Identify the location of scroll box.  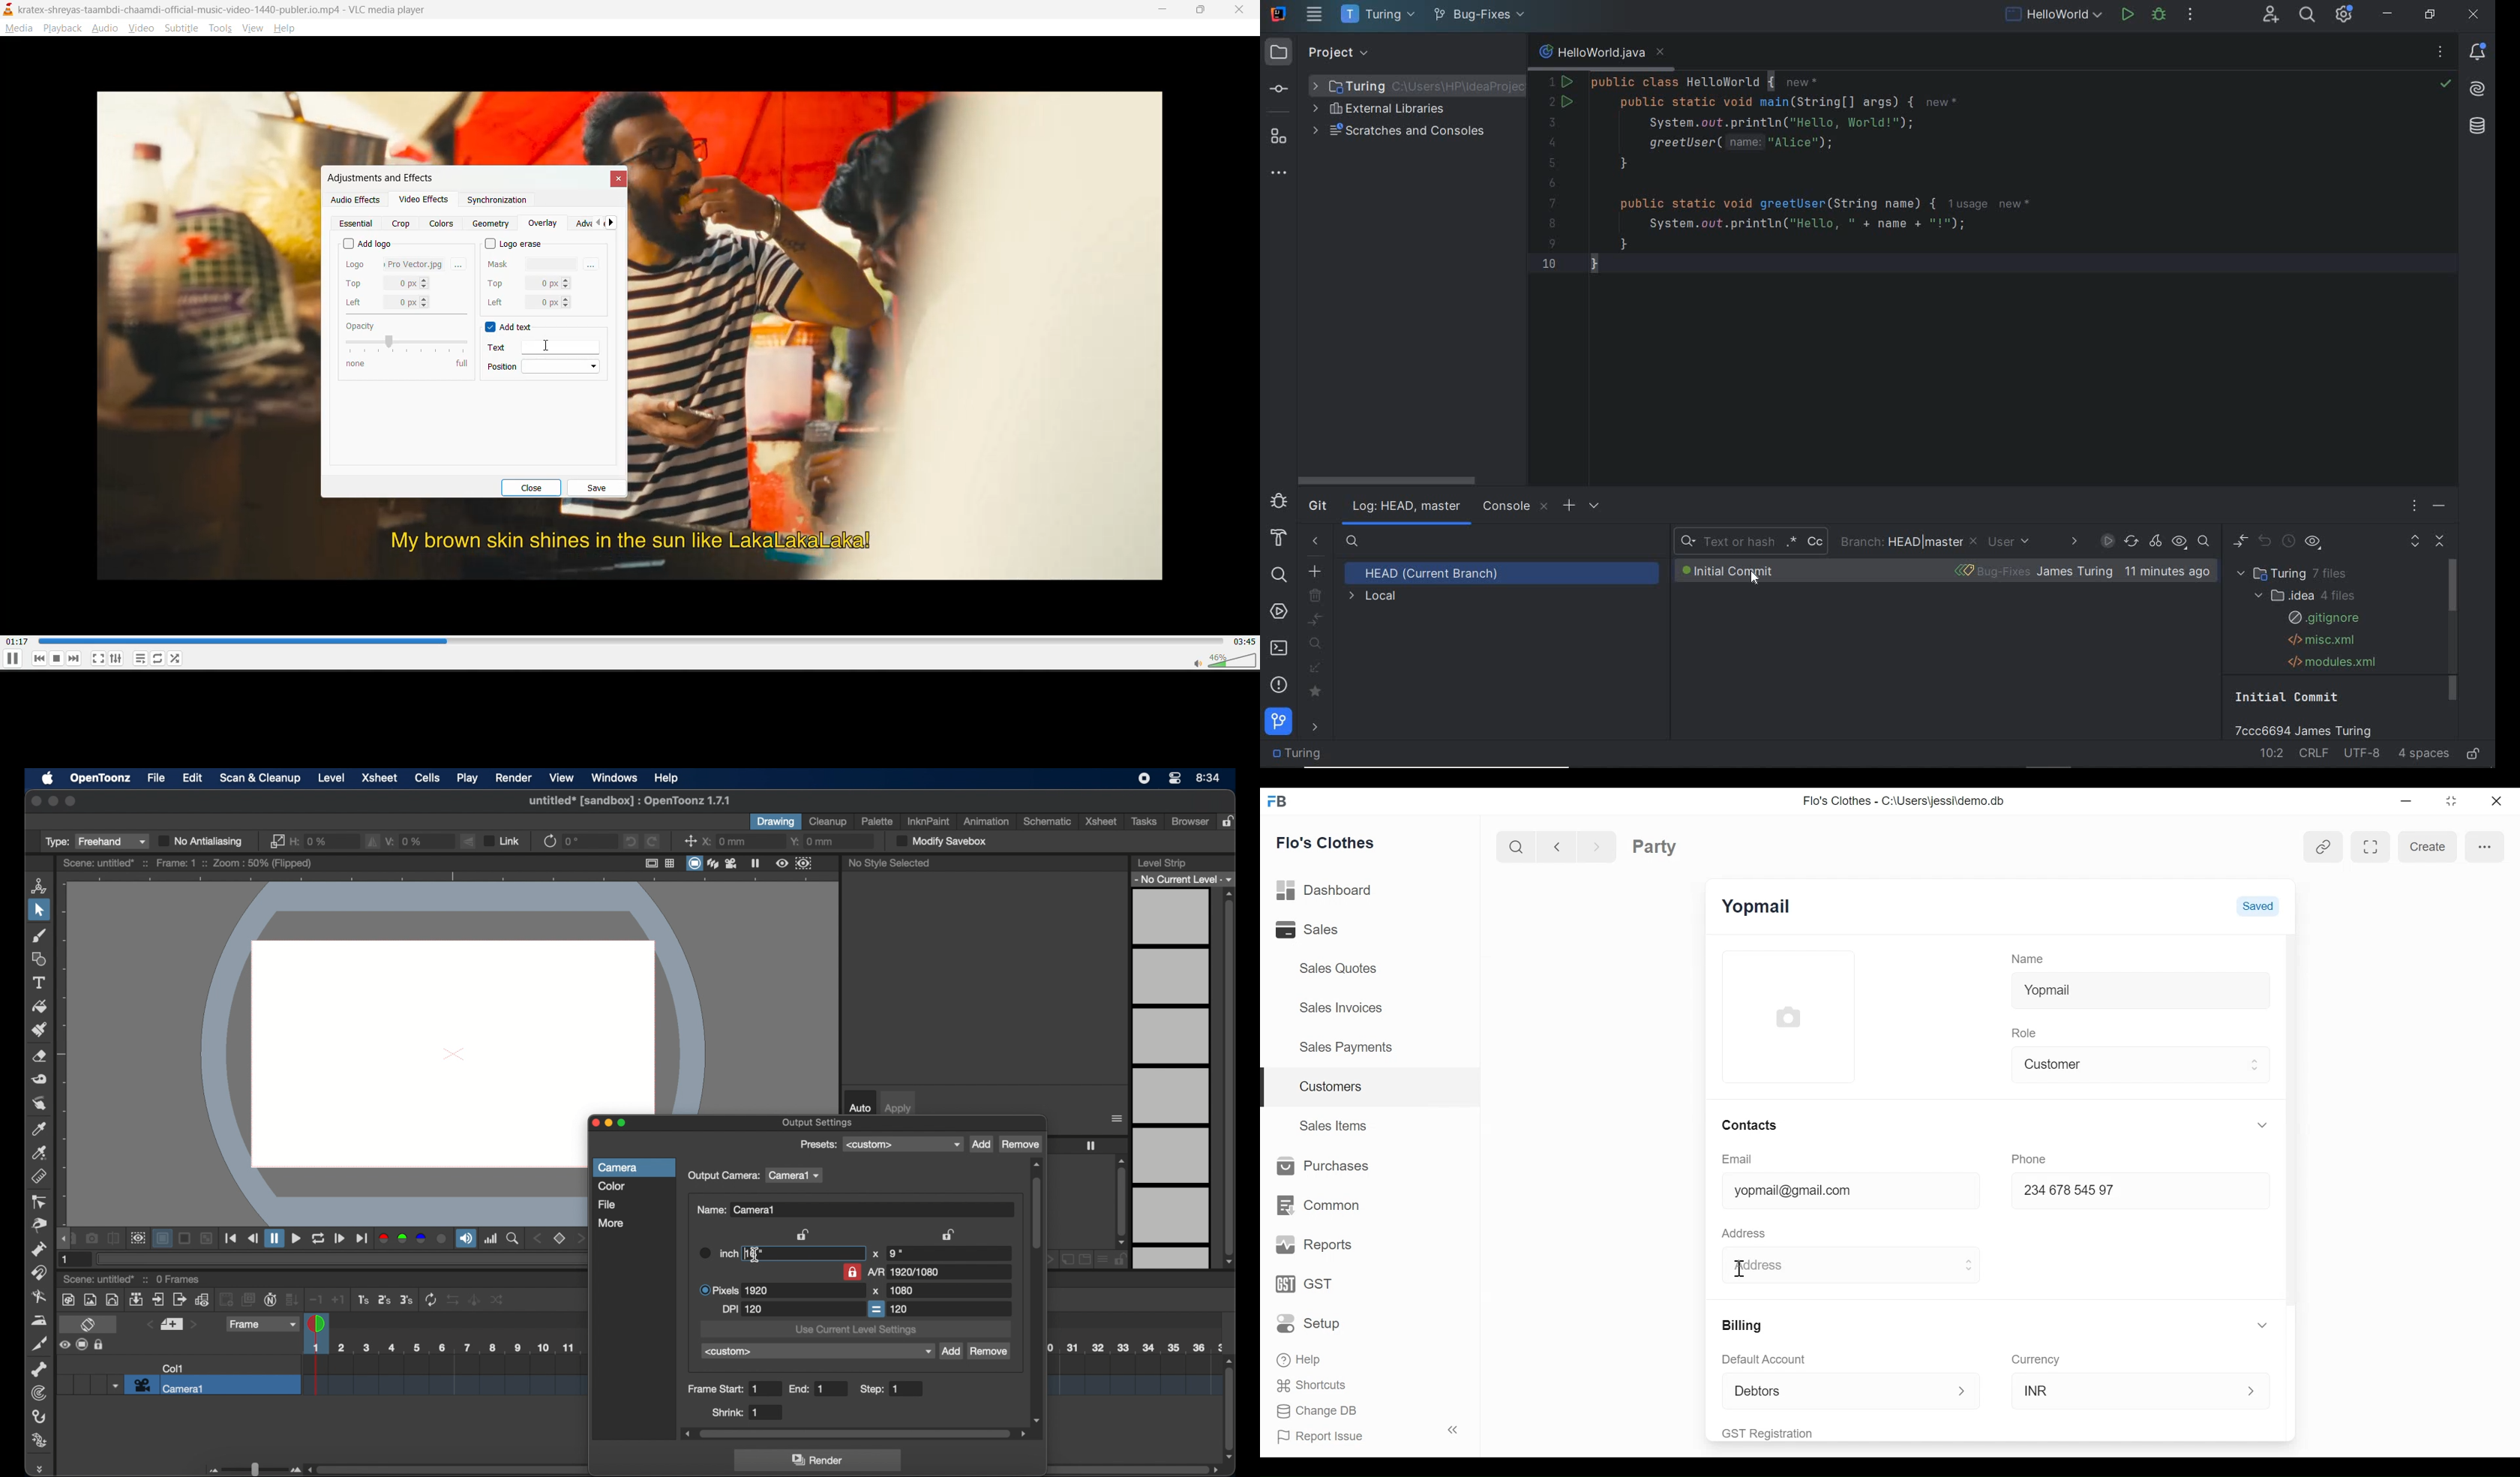
(1229, 1078).